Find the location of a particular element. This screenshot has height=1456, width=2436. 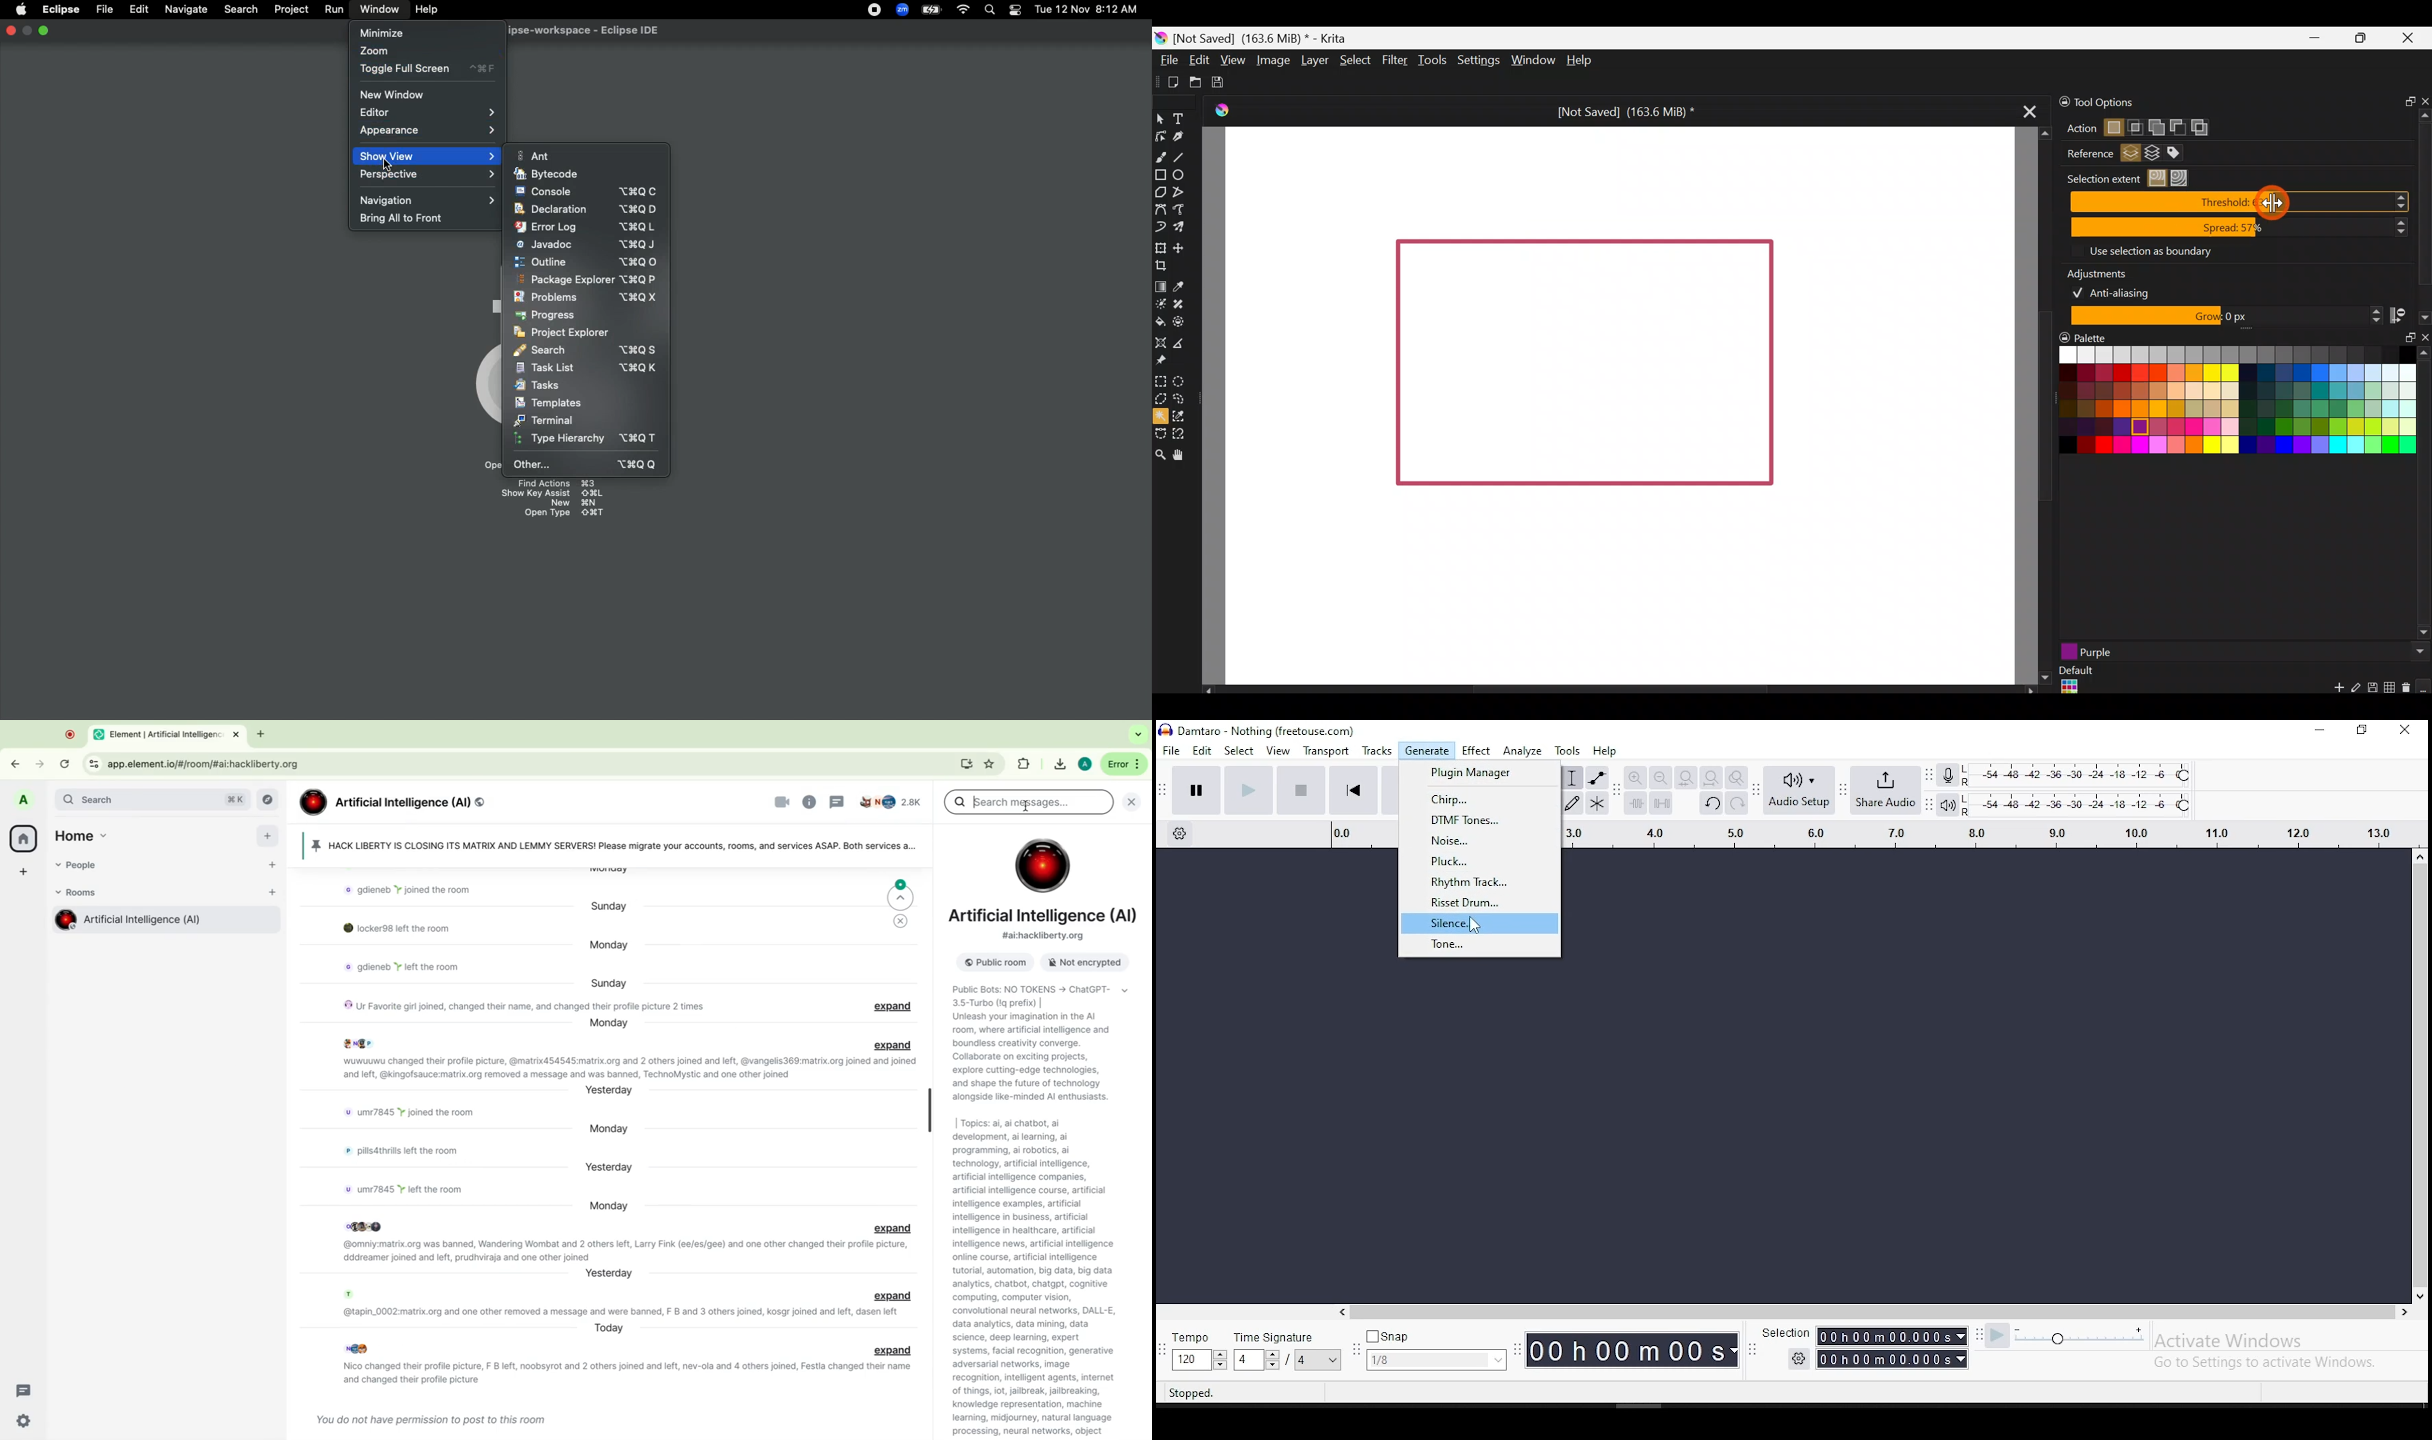

Subtract is located at coordinates (2177, 125).